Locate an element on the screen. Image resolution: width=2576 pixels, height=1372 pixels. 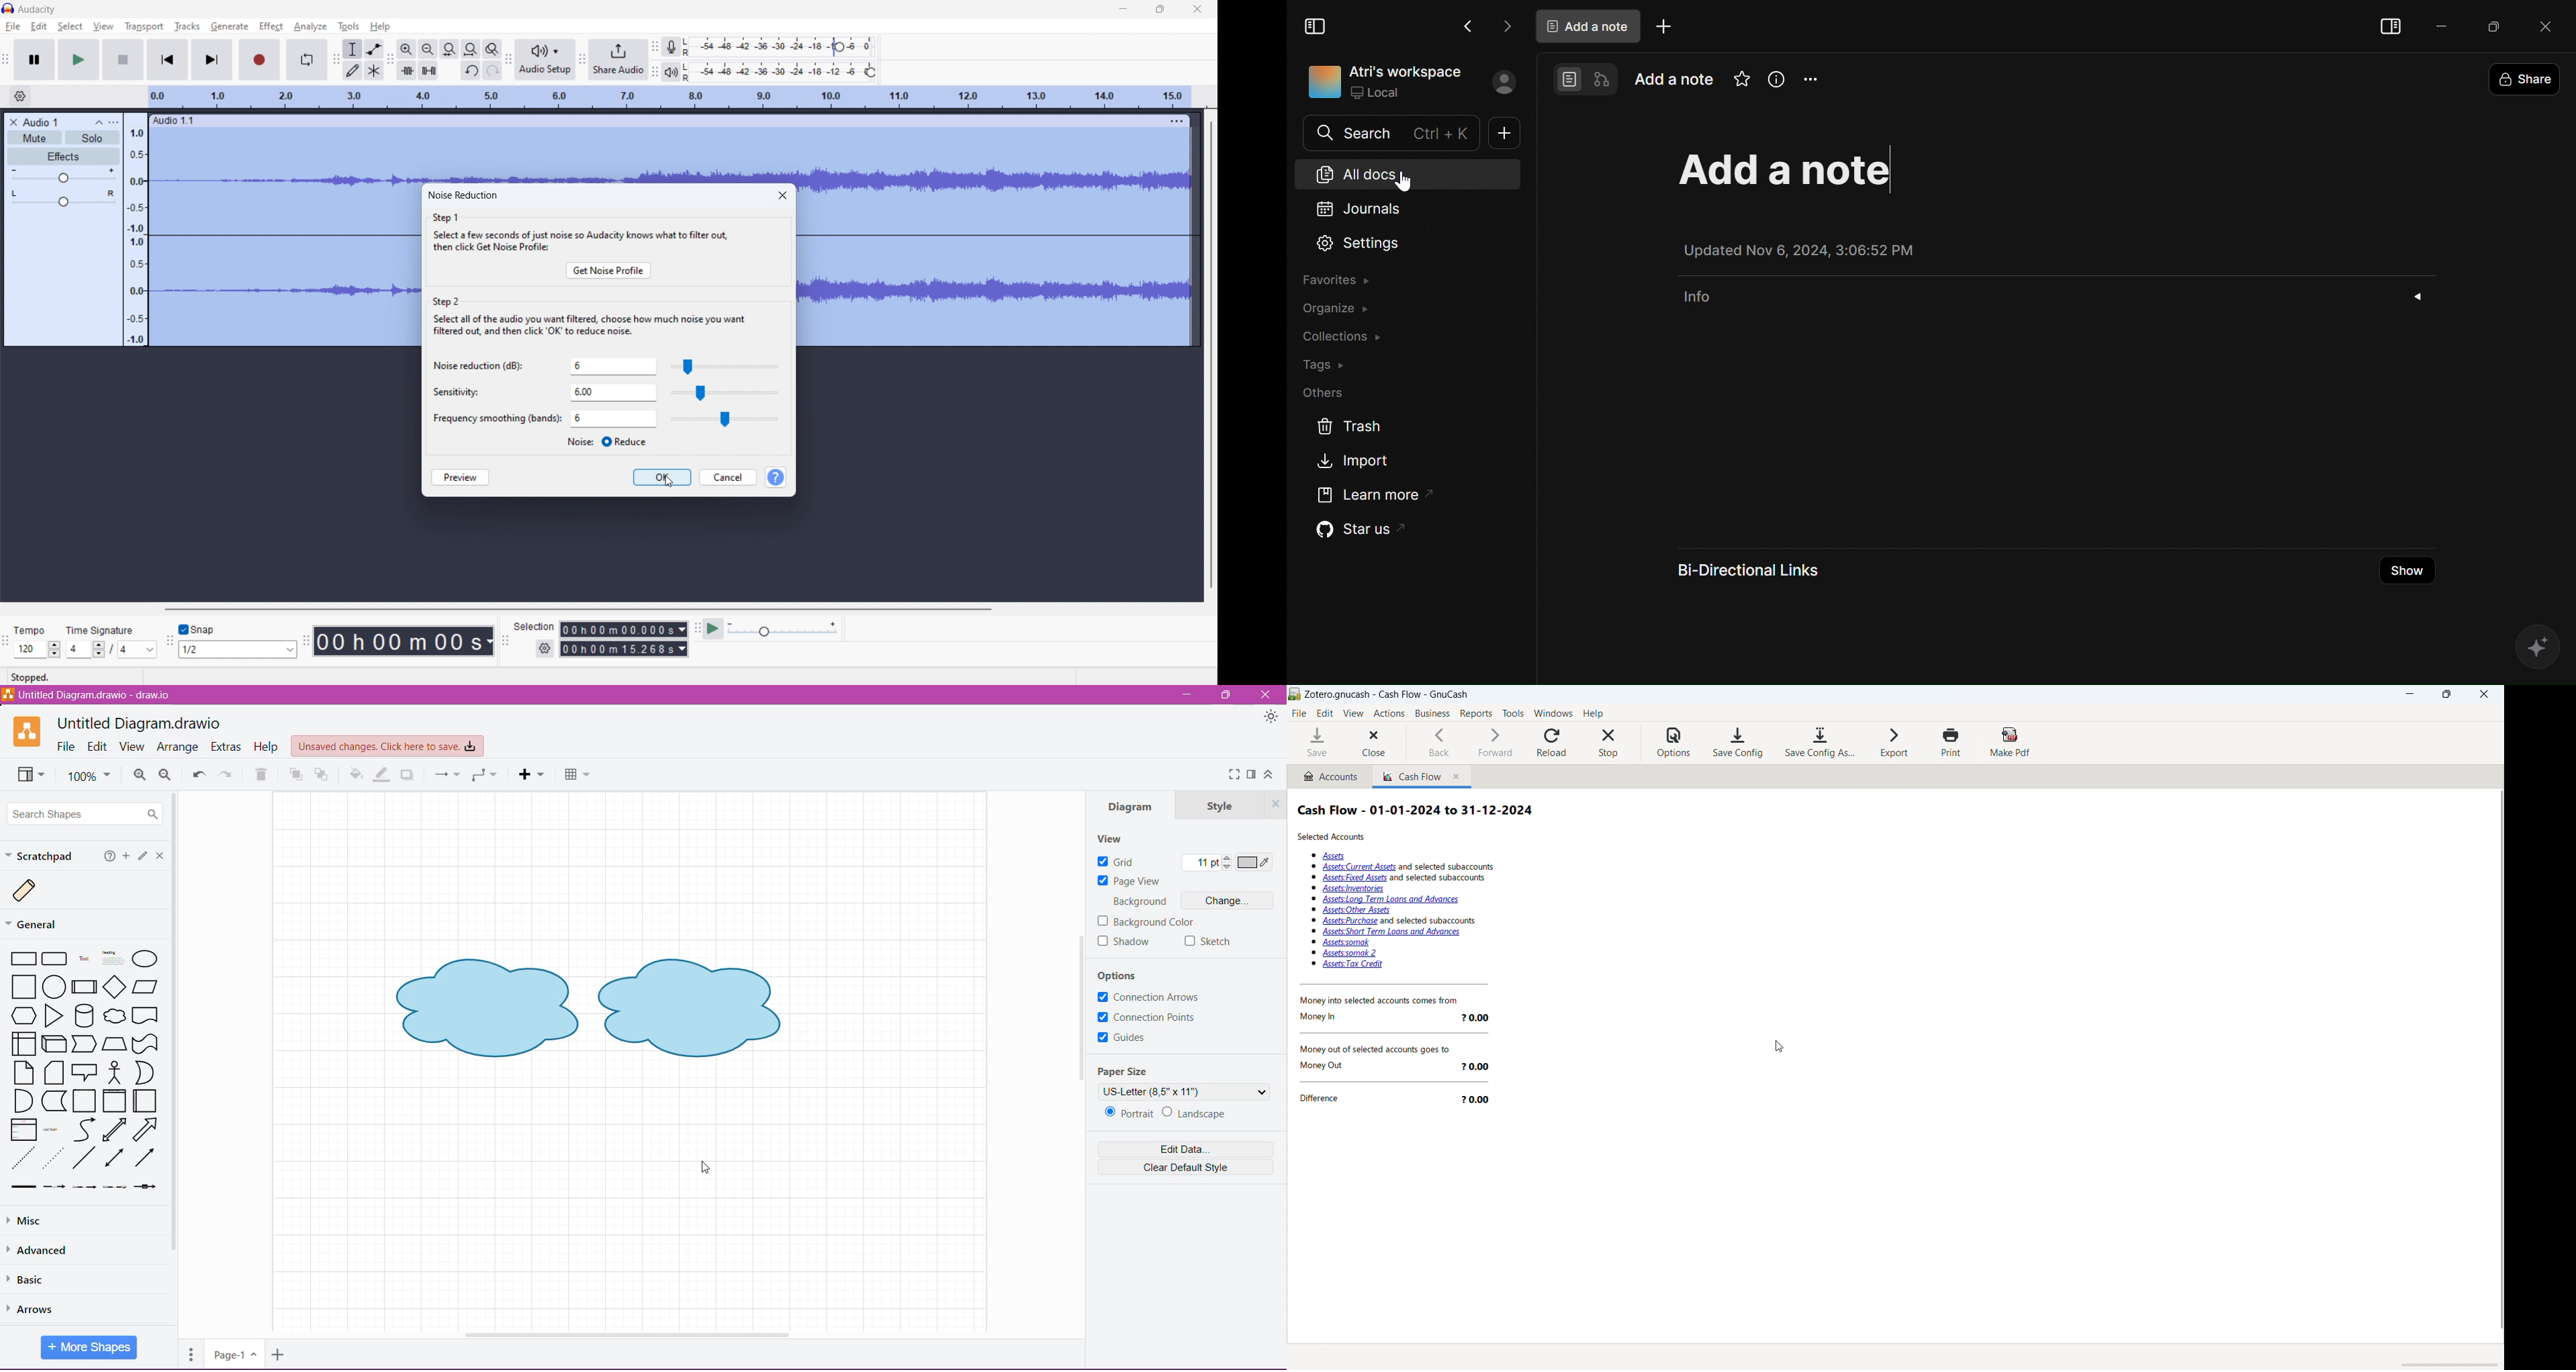
 is located at coordinates (494, 419).